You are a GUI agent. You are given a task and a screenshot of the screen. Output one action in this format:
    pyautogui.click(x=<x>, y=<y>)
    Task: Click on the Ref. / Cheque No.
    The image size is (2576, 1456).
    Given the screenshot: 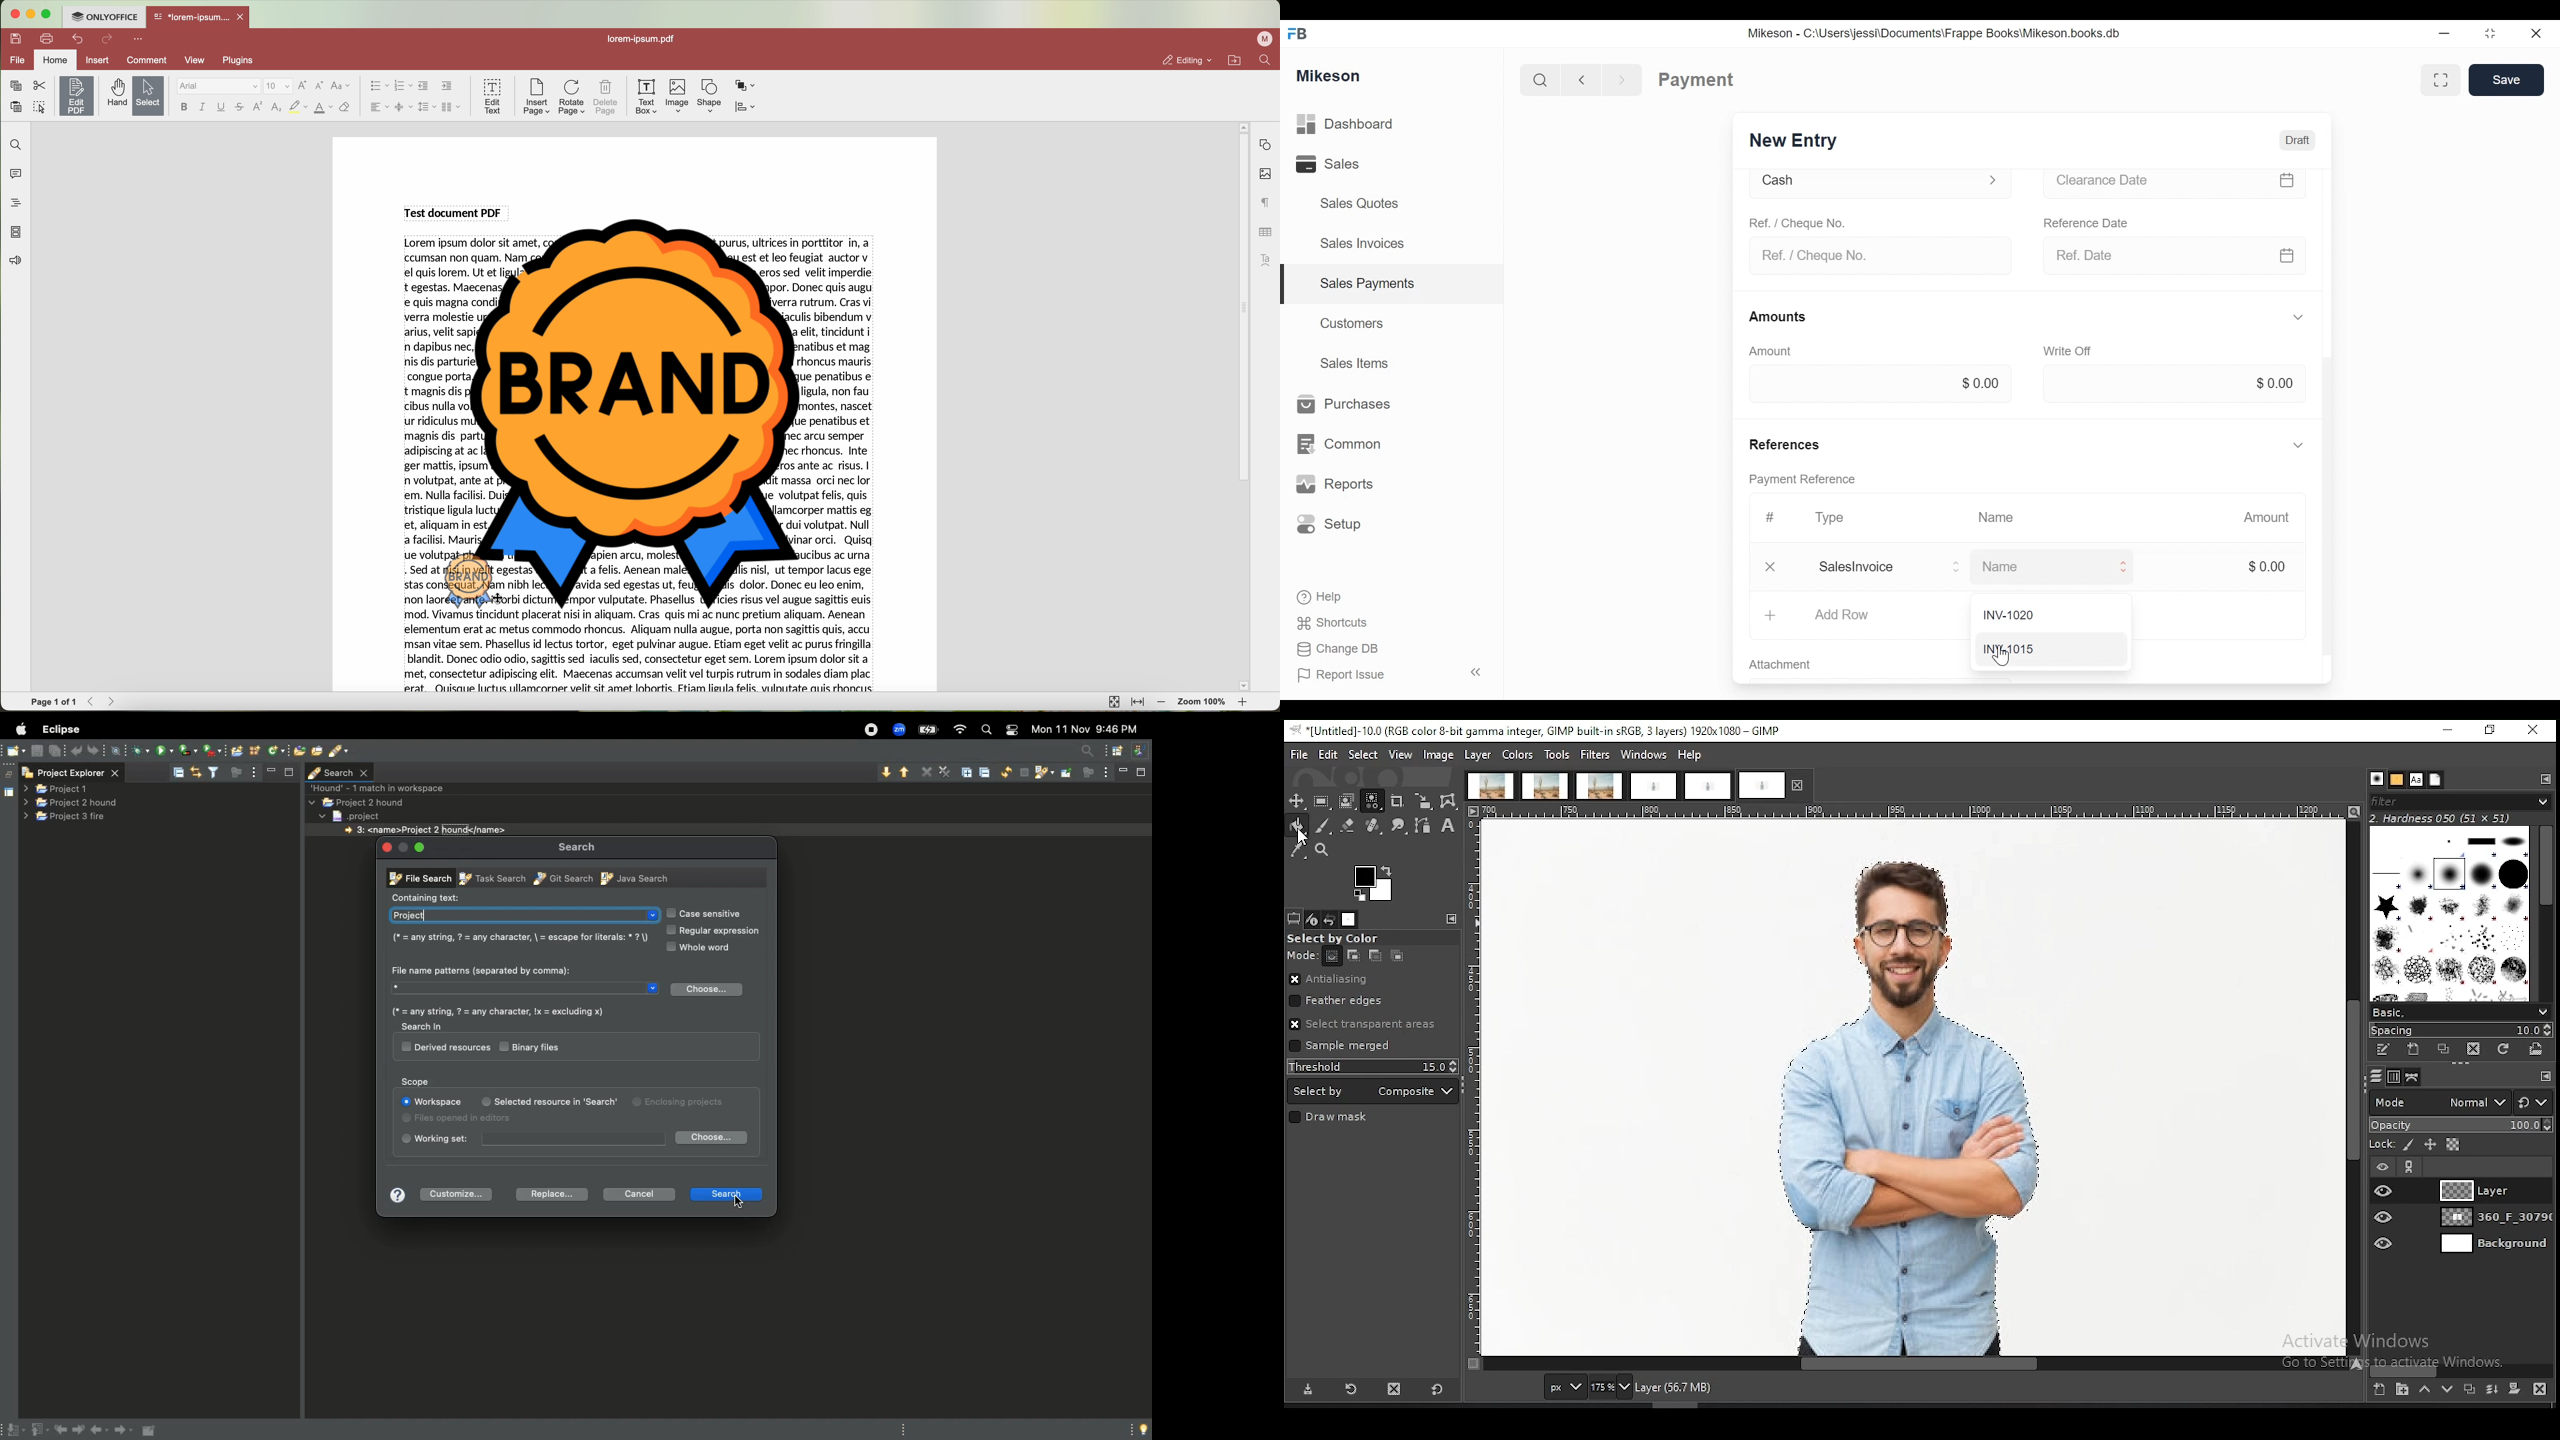 What is the action you would take?
    pyautogui.click(x=1802, y=225)
    